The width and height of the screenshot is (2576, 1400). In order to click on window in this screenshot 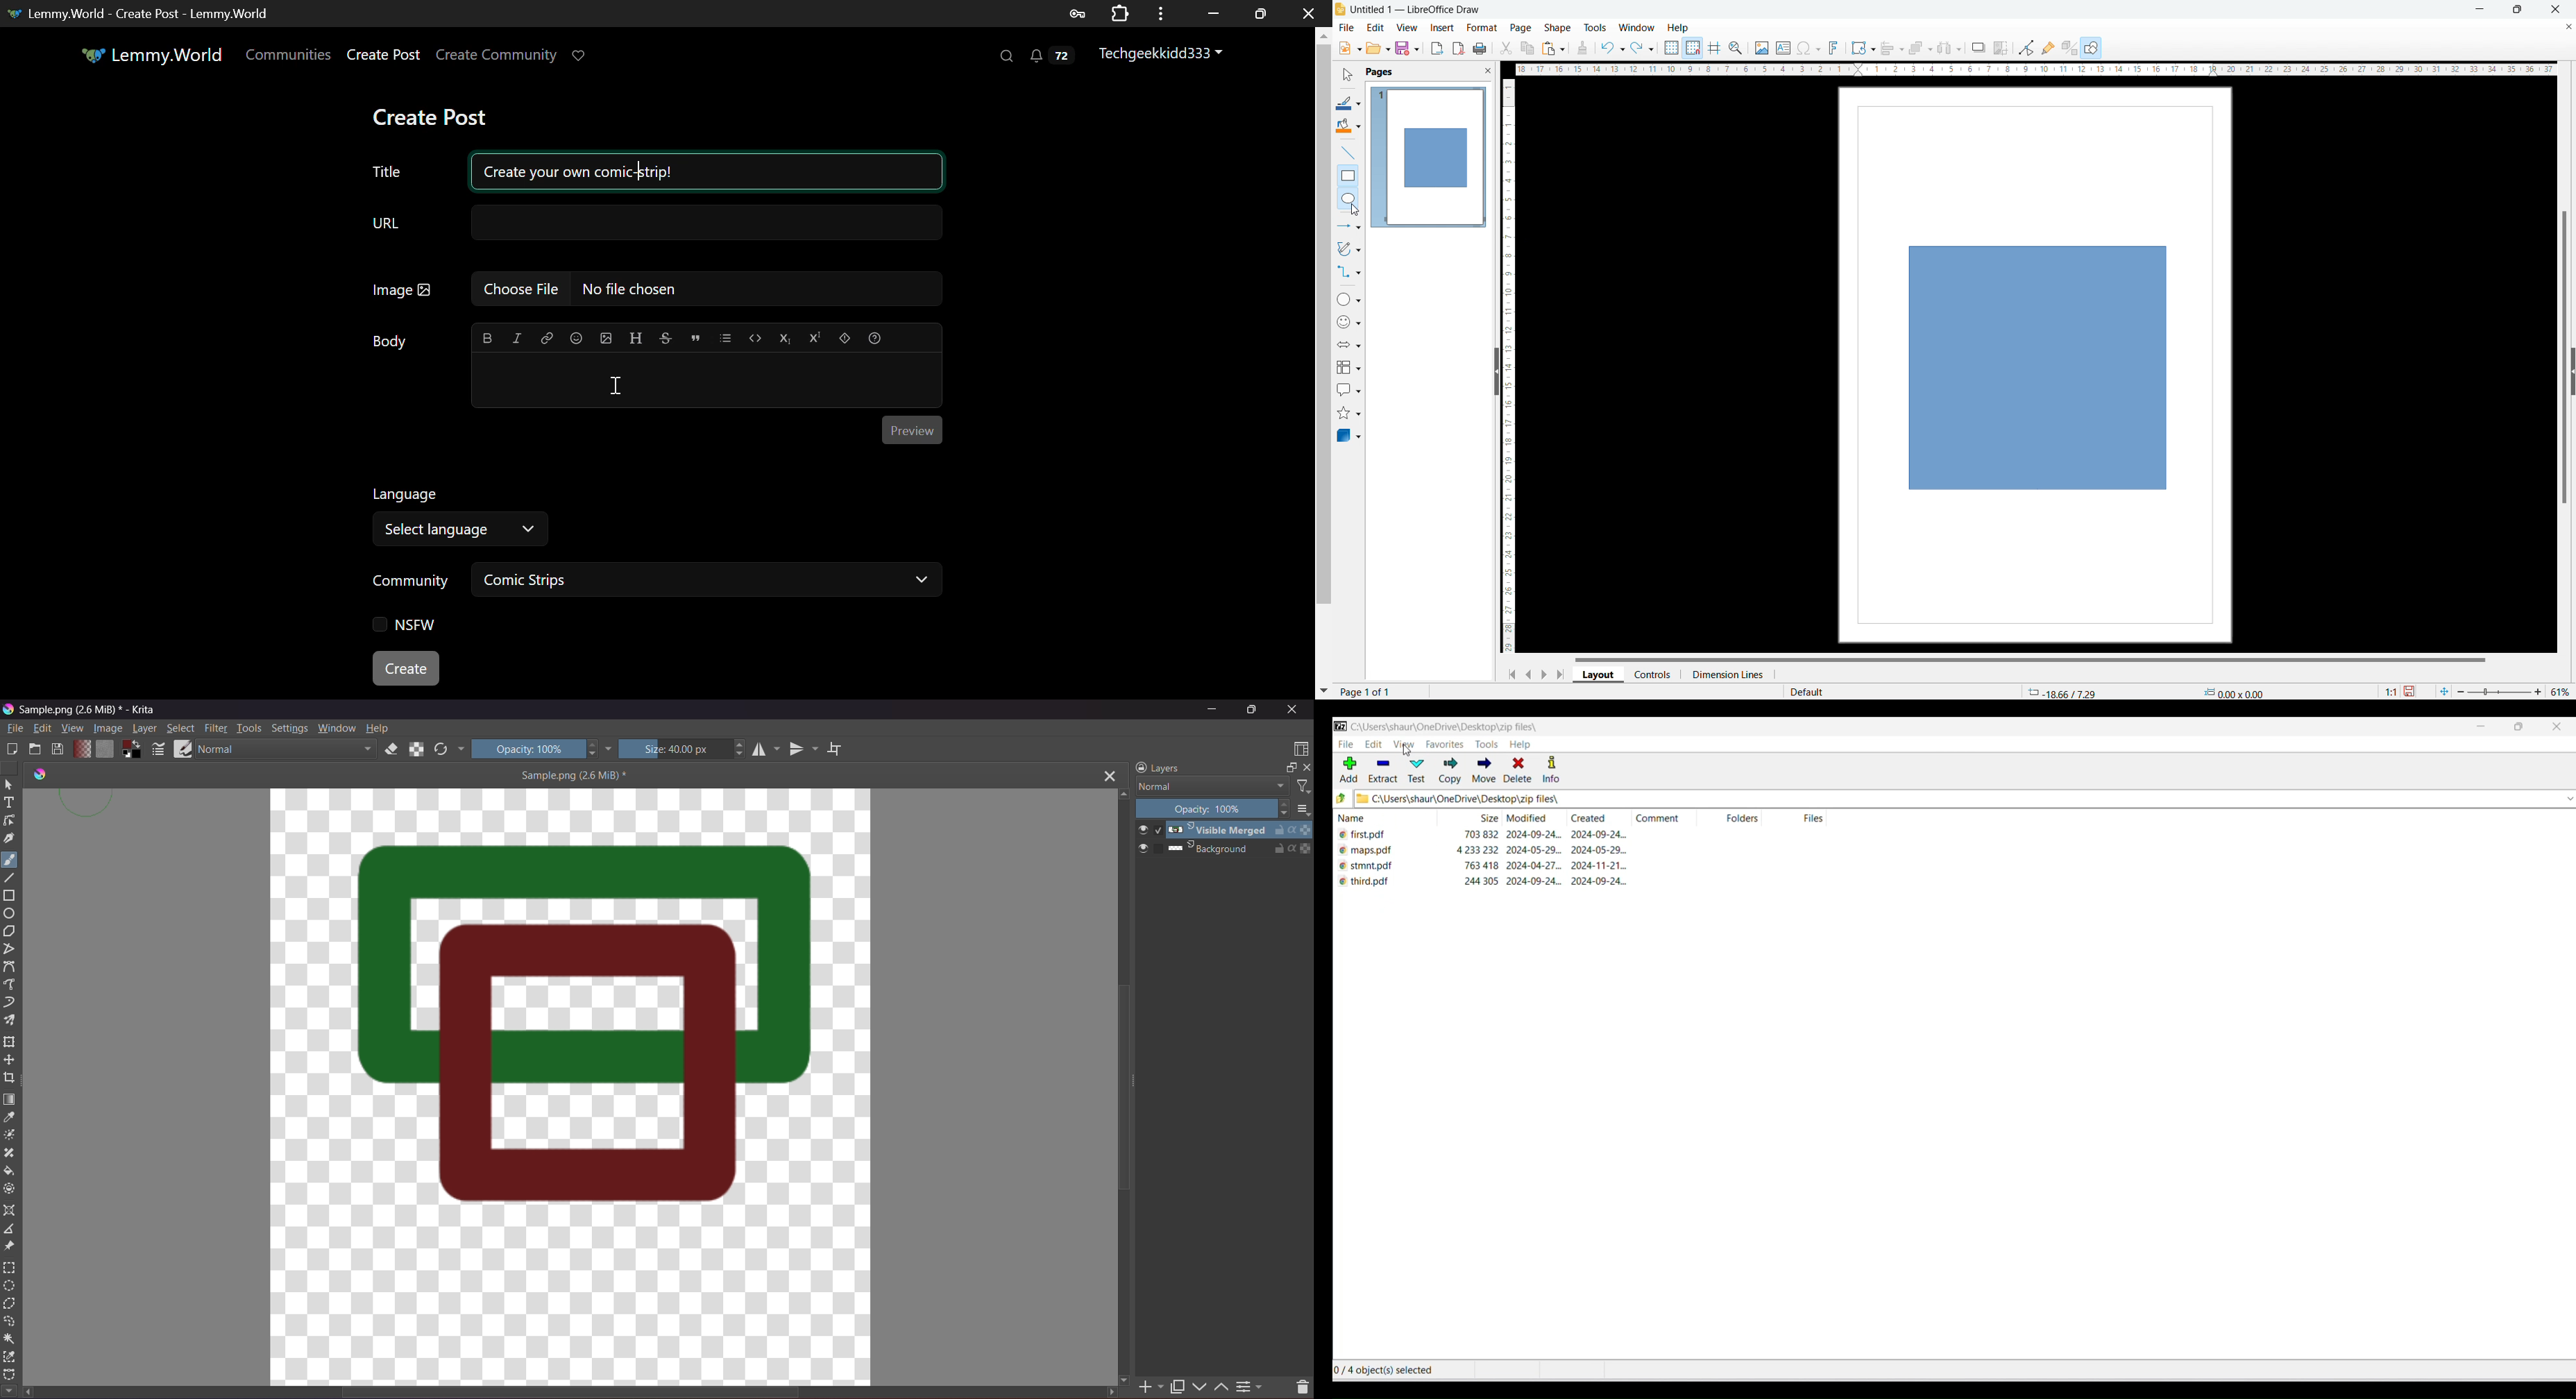, I will do `click(1637, 28)`.